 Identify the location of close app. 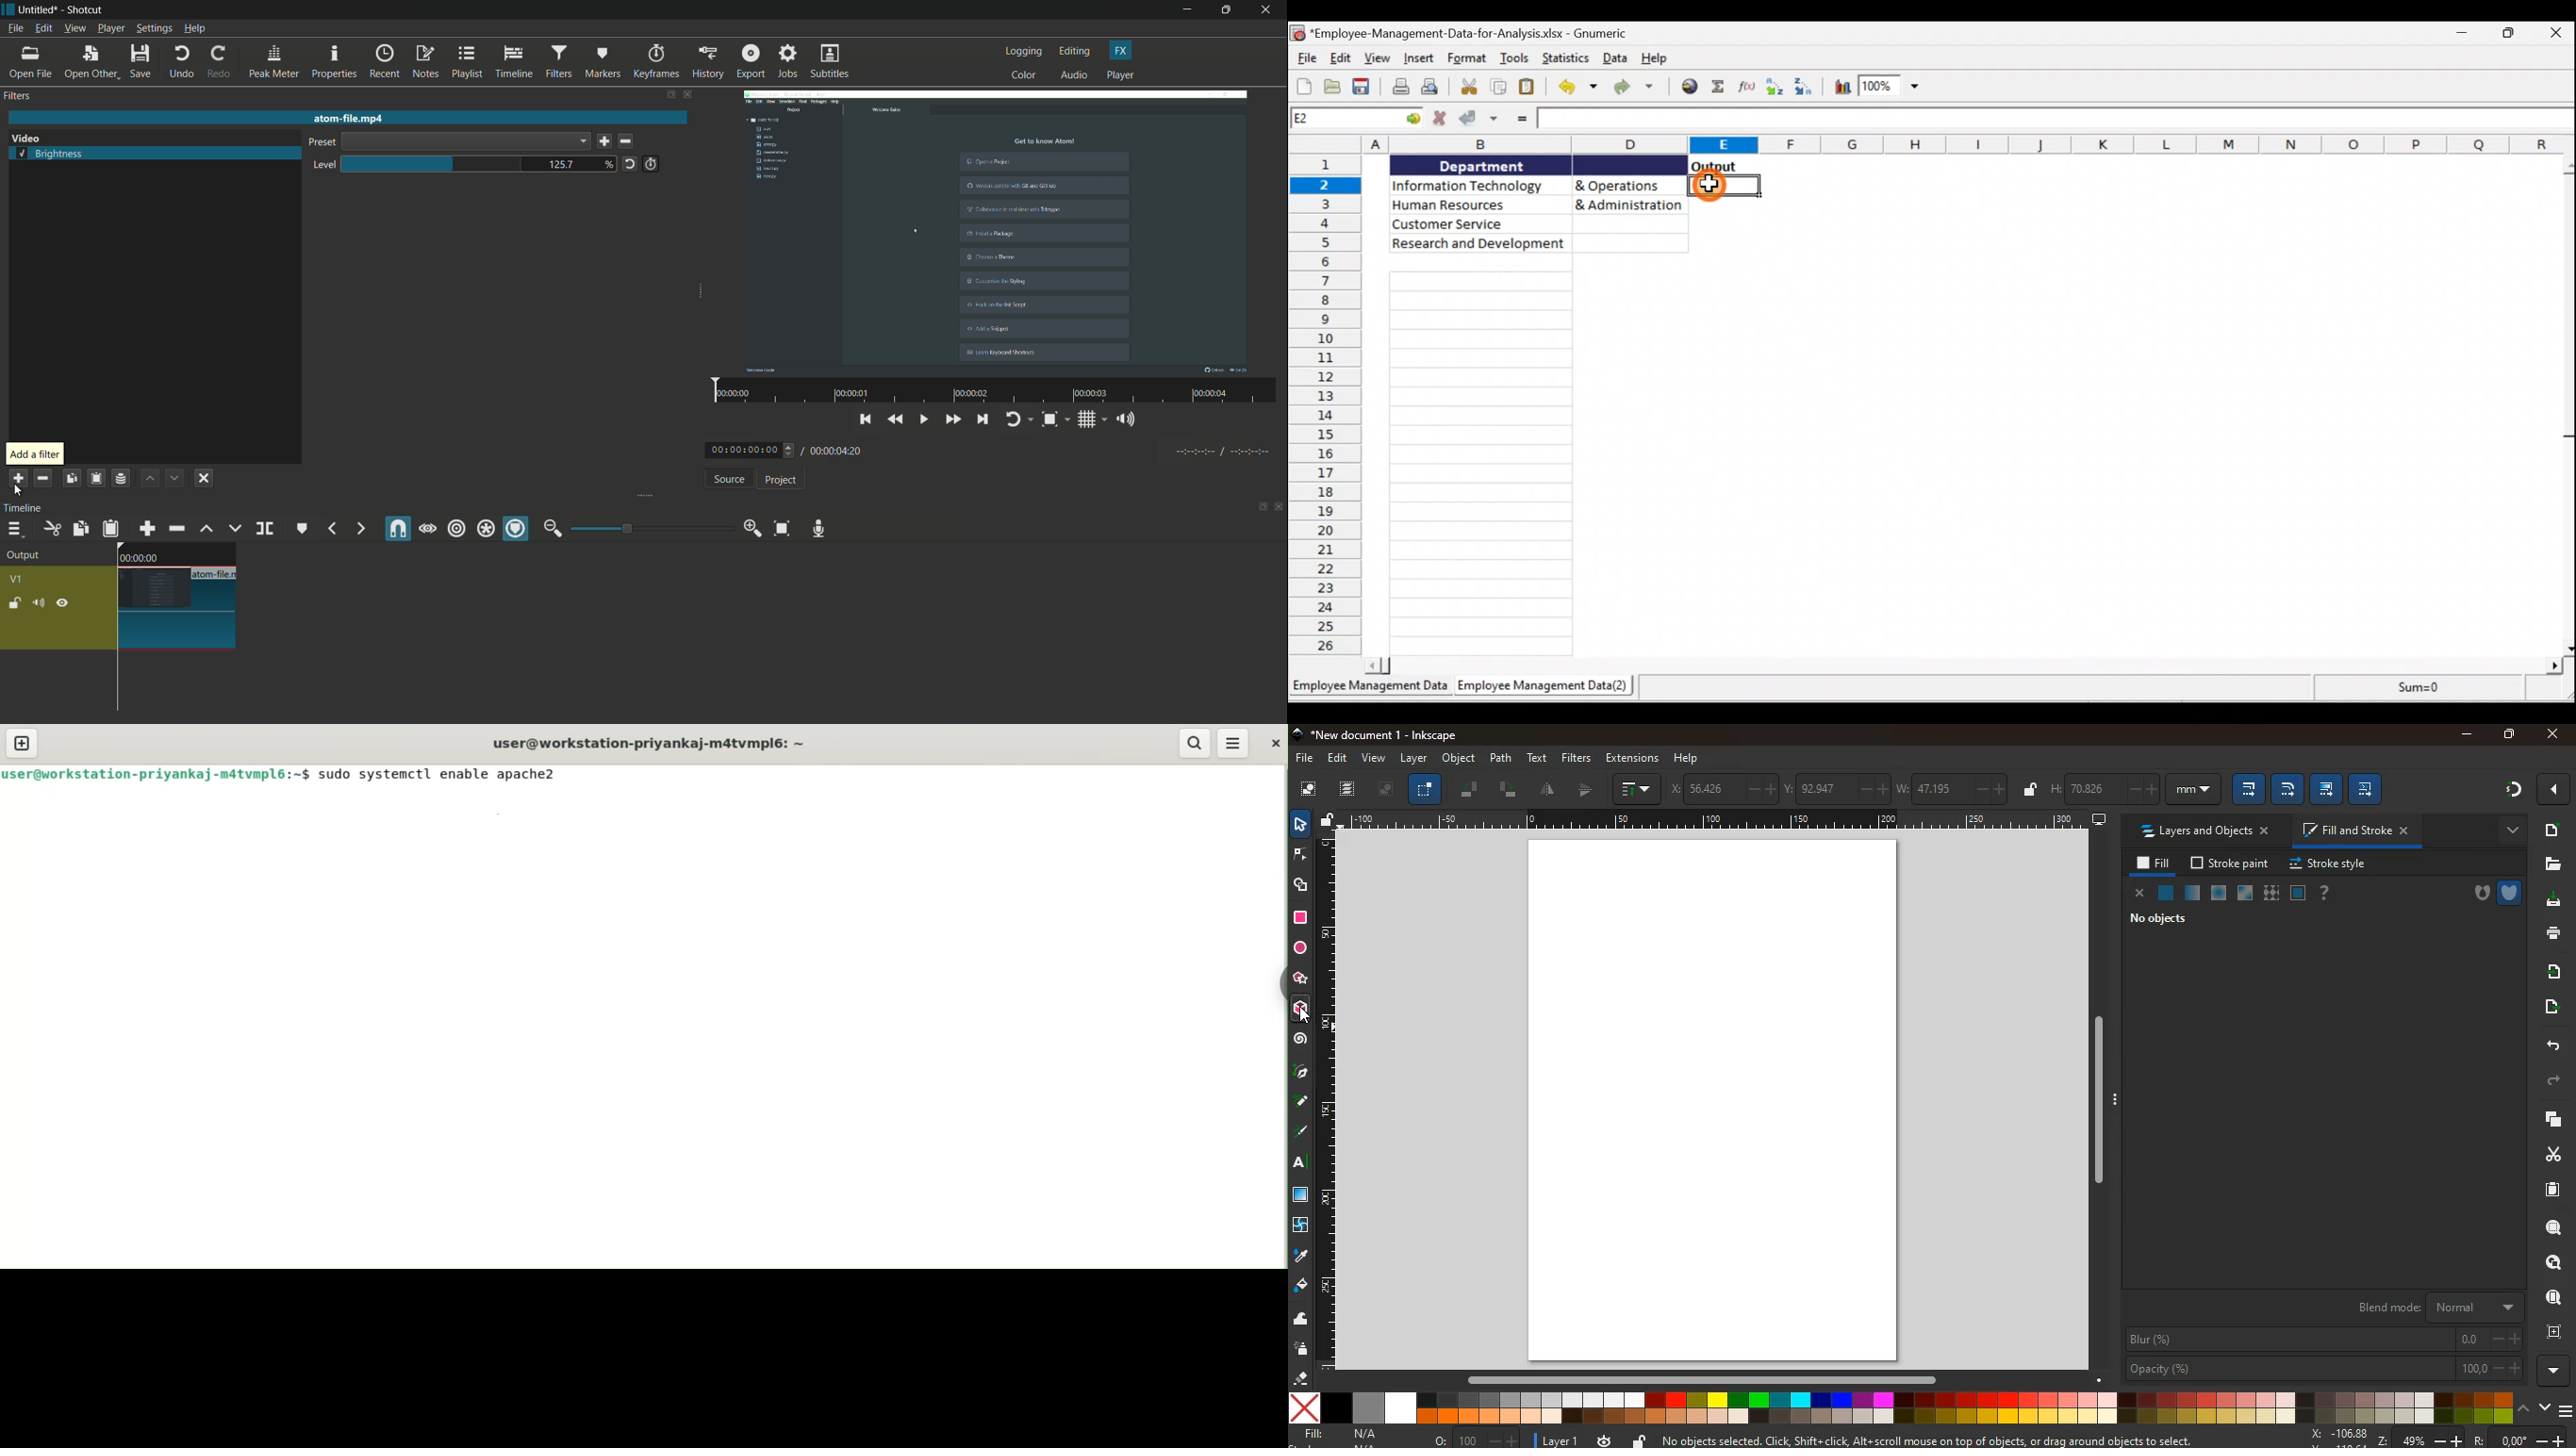
(1268, 10).